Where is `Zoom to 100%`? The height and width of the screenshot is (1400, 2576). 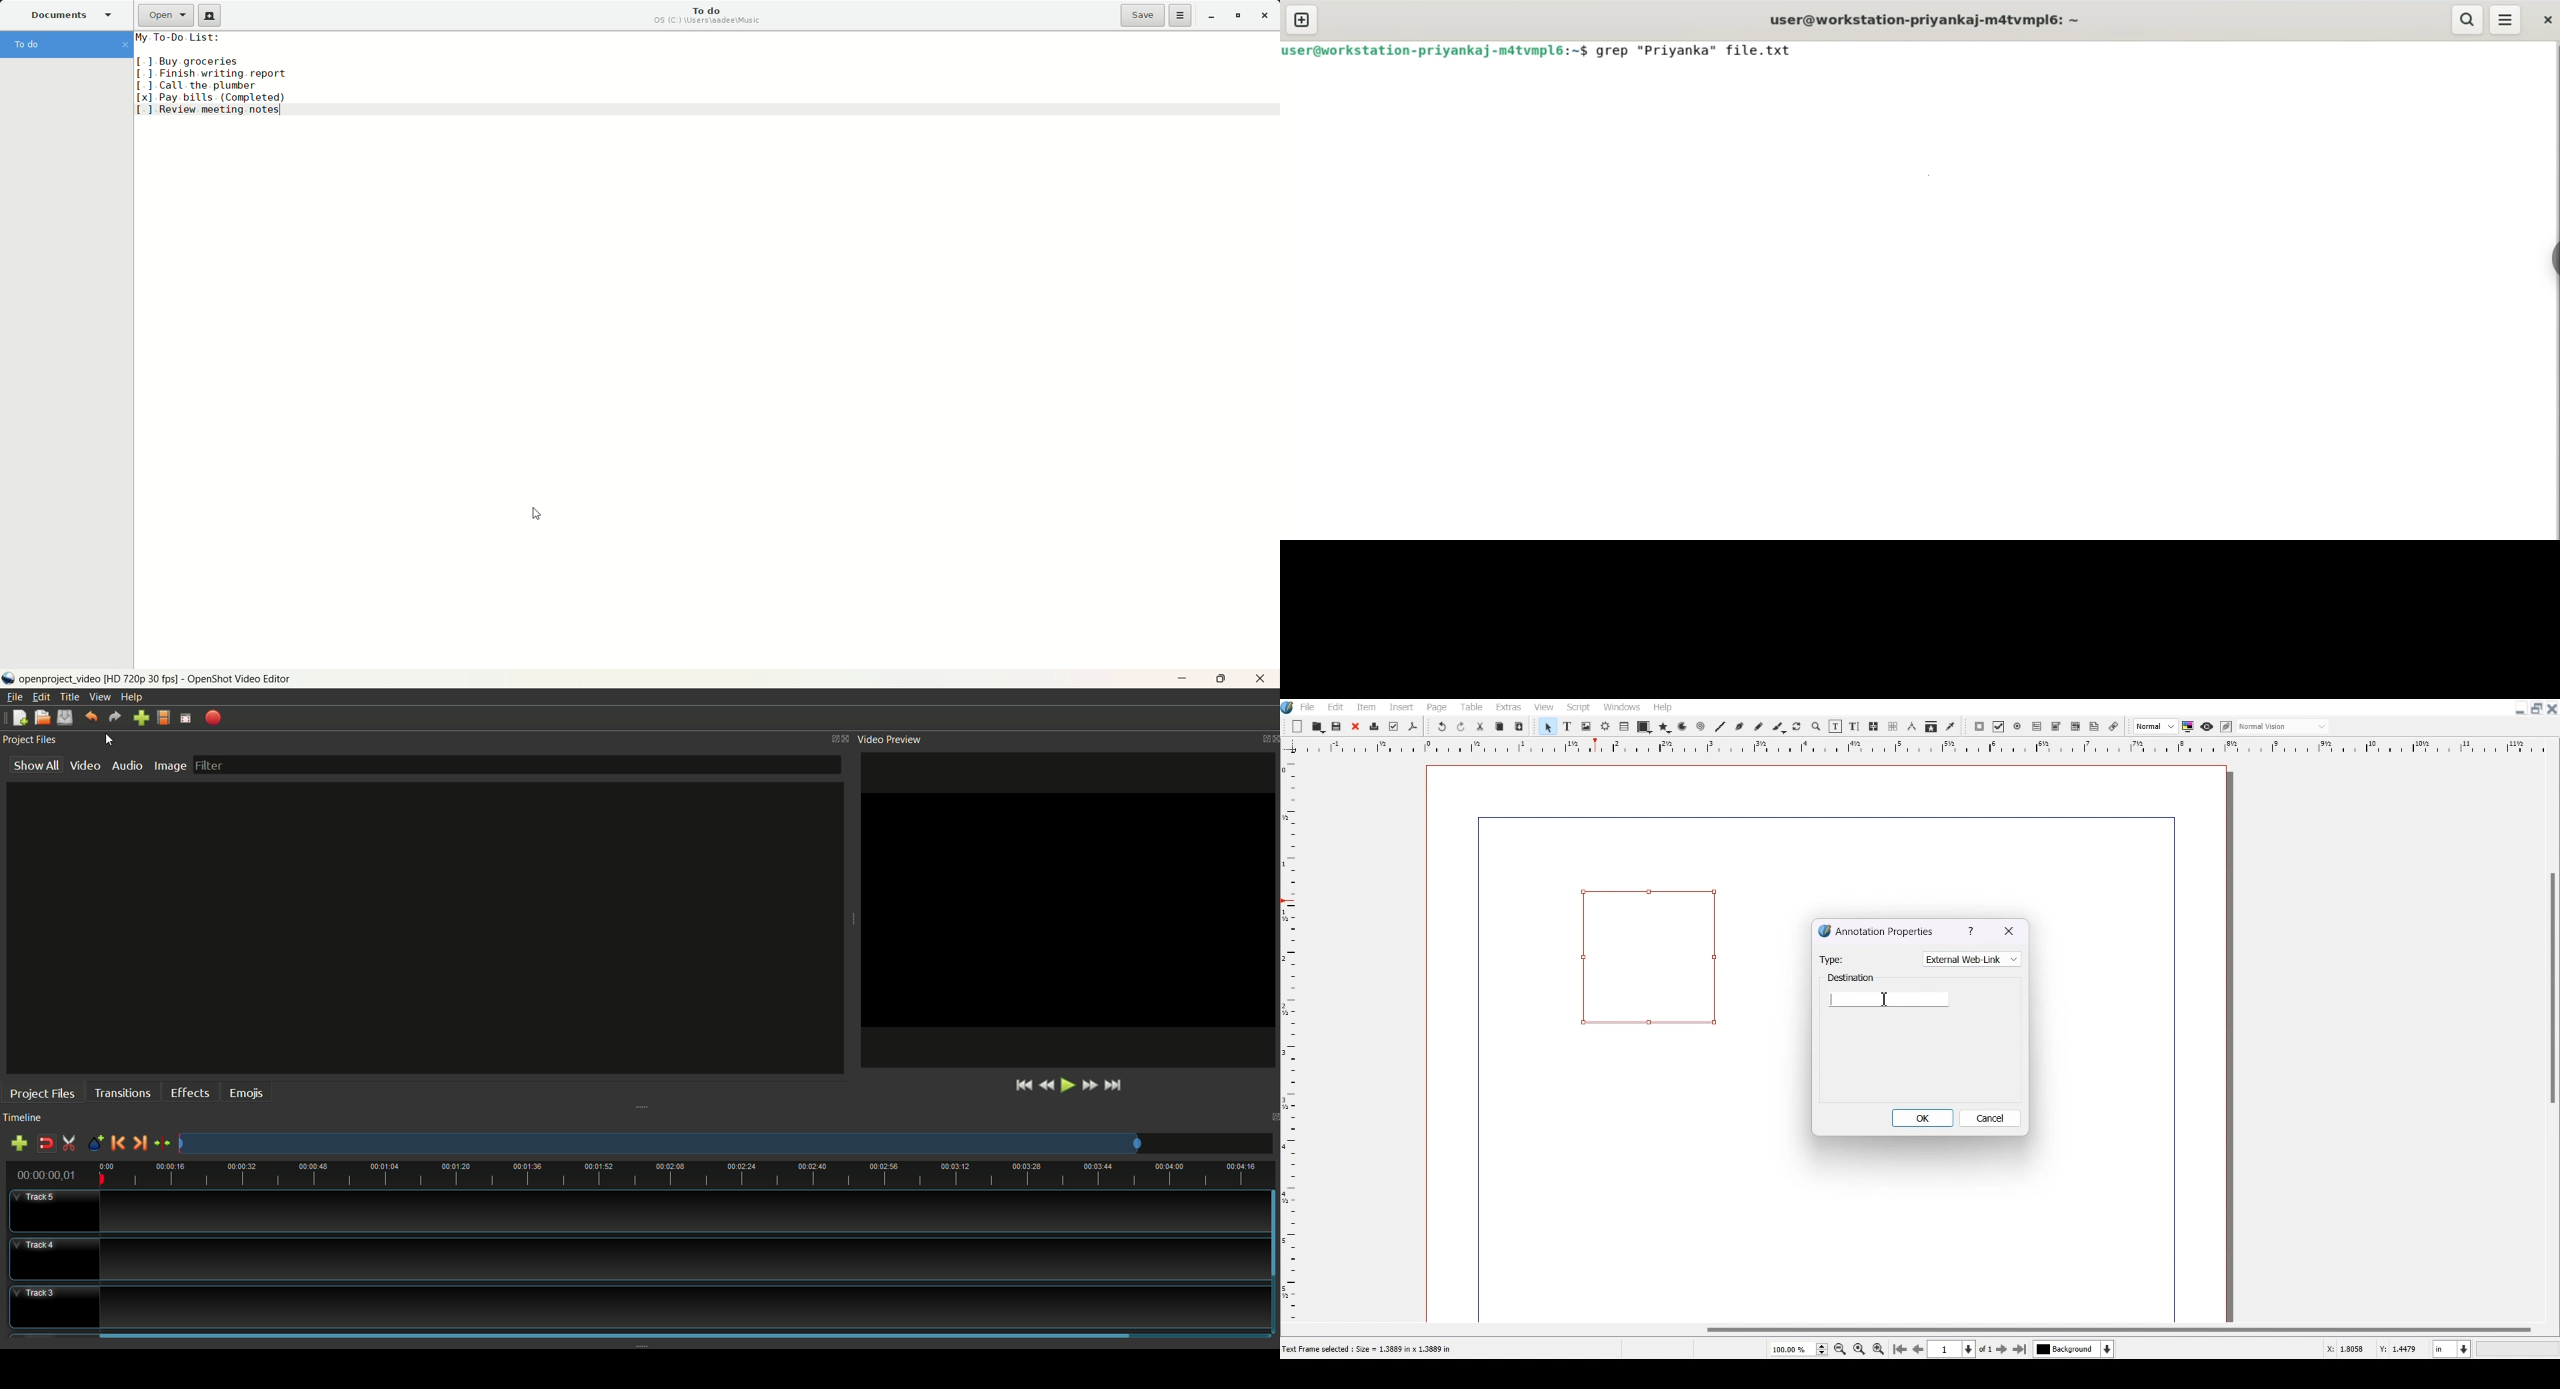 Zoom to 100% is located at coordinates (1859, 1348).